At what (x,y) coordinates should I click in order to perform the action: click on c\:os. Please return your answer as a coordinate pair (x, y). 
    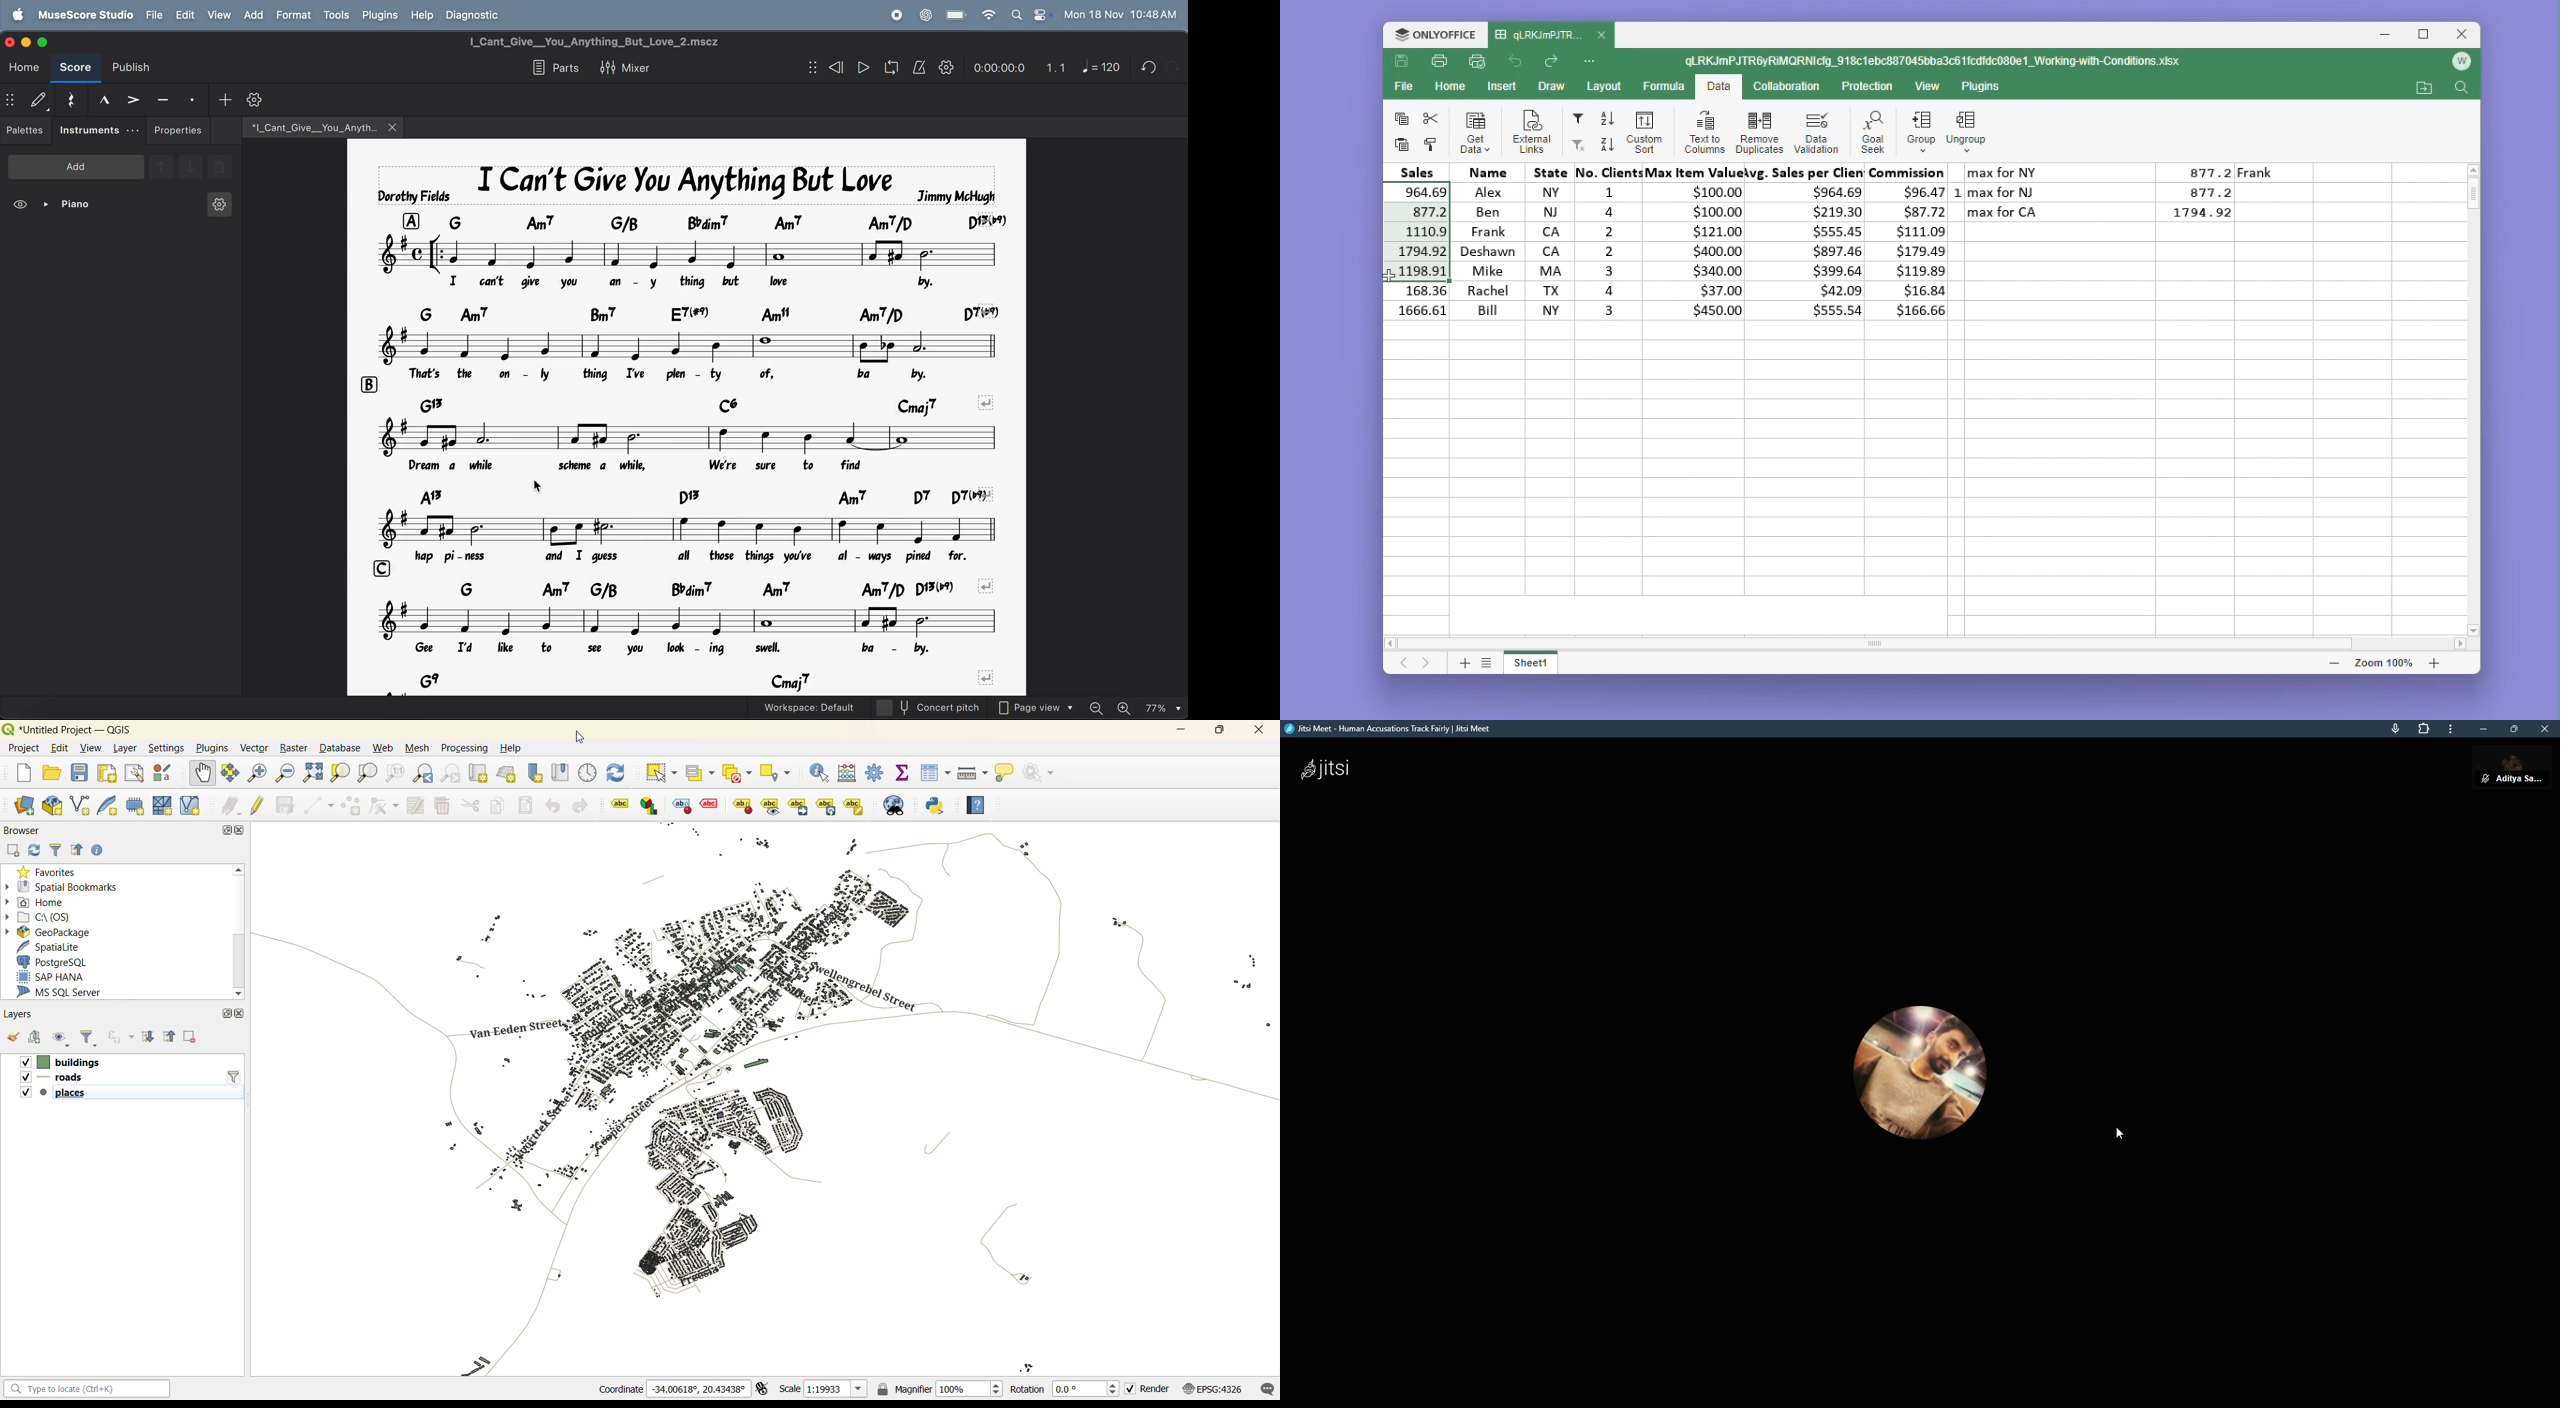
    Looking at the image, I should click on (44, 915).